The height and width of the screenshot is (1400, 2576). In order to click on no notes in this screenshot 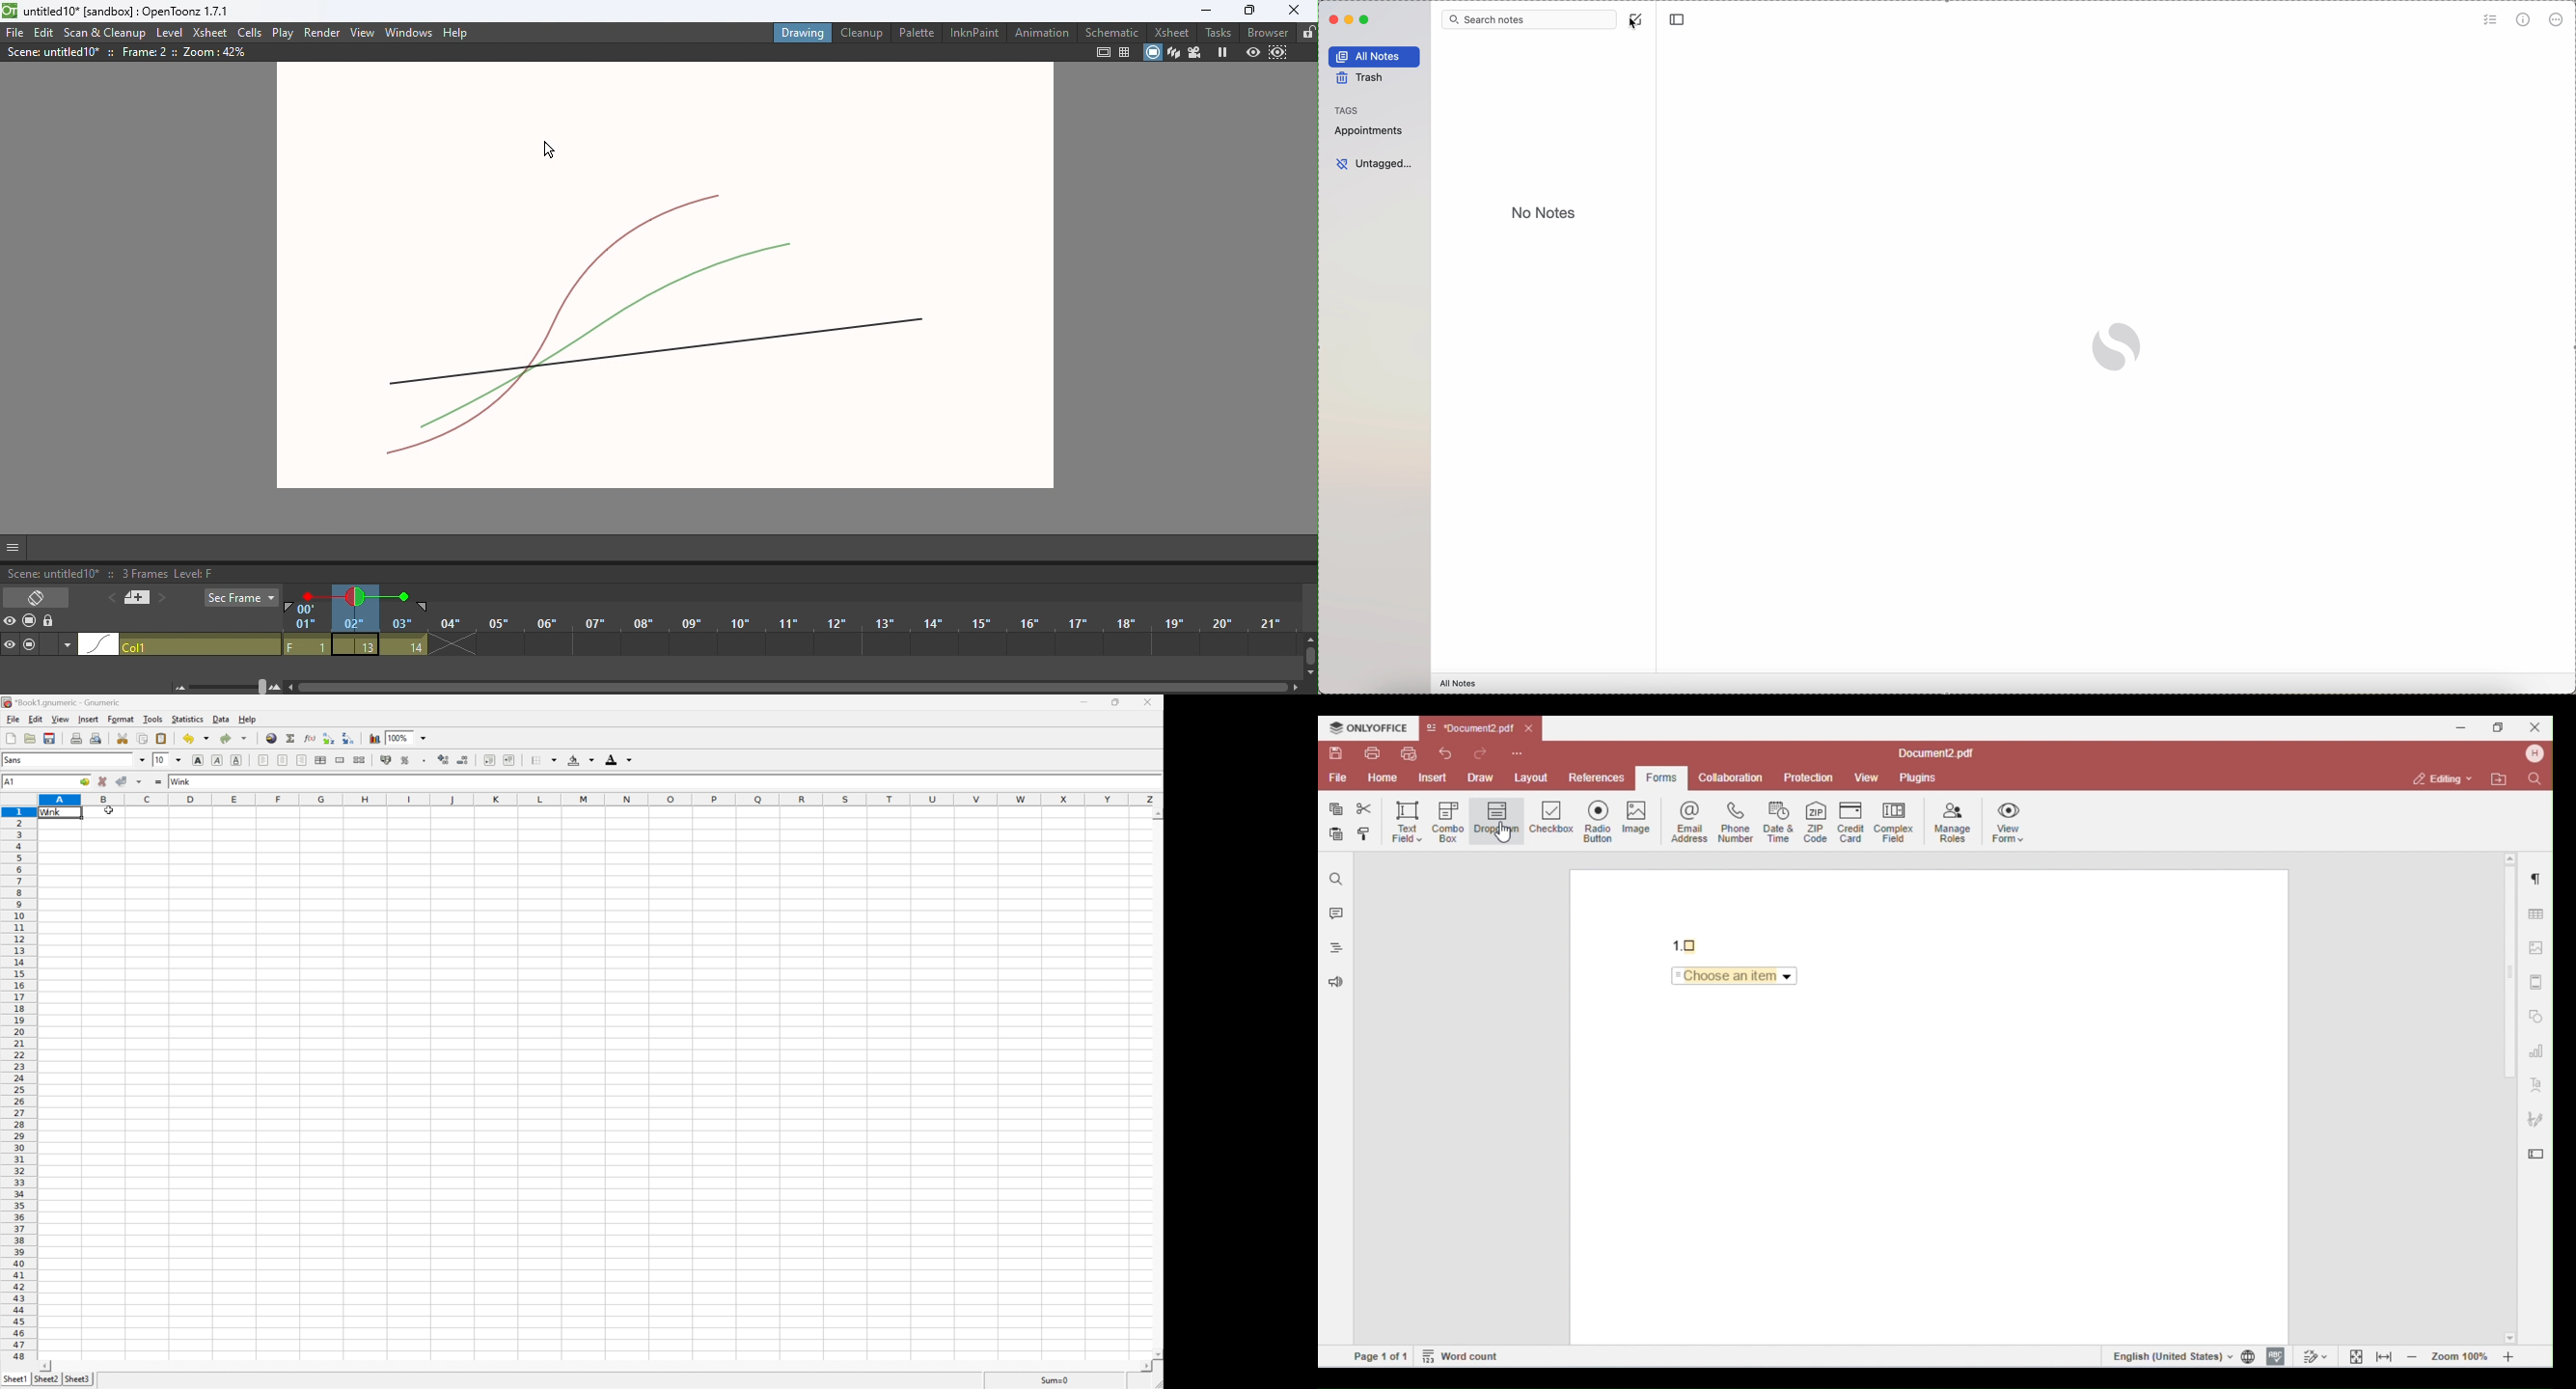, I will do `click(1542, 212)`.